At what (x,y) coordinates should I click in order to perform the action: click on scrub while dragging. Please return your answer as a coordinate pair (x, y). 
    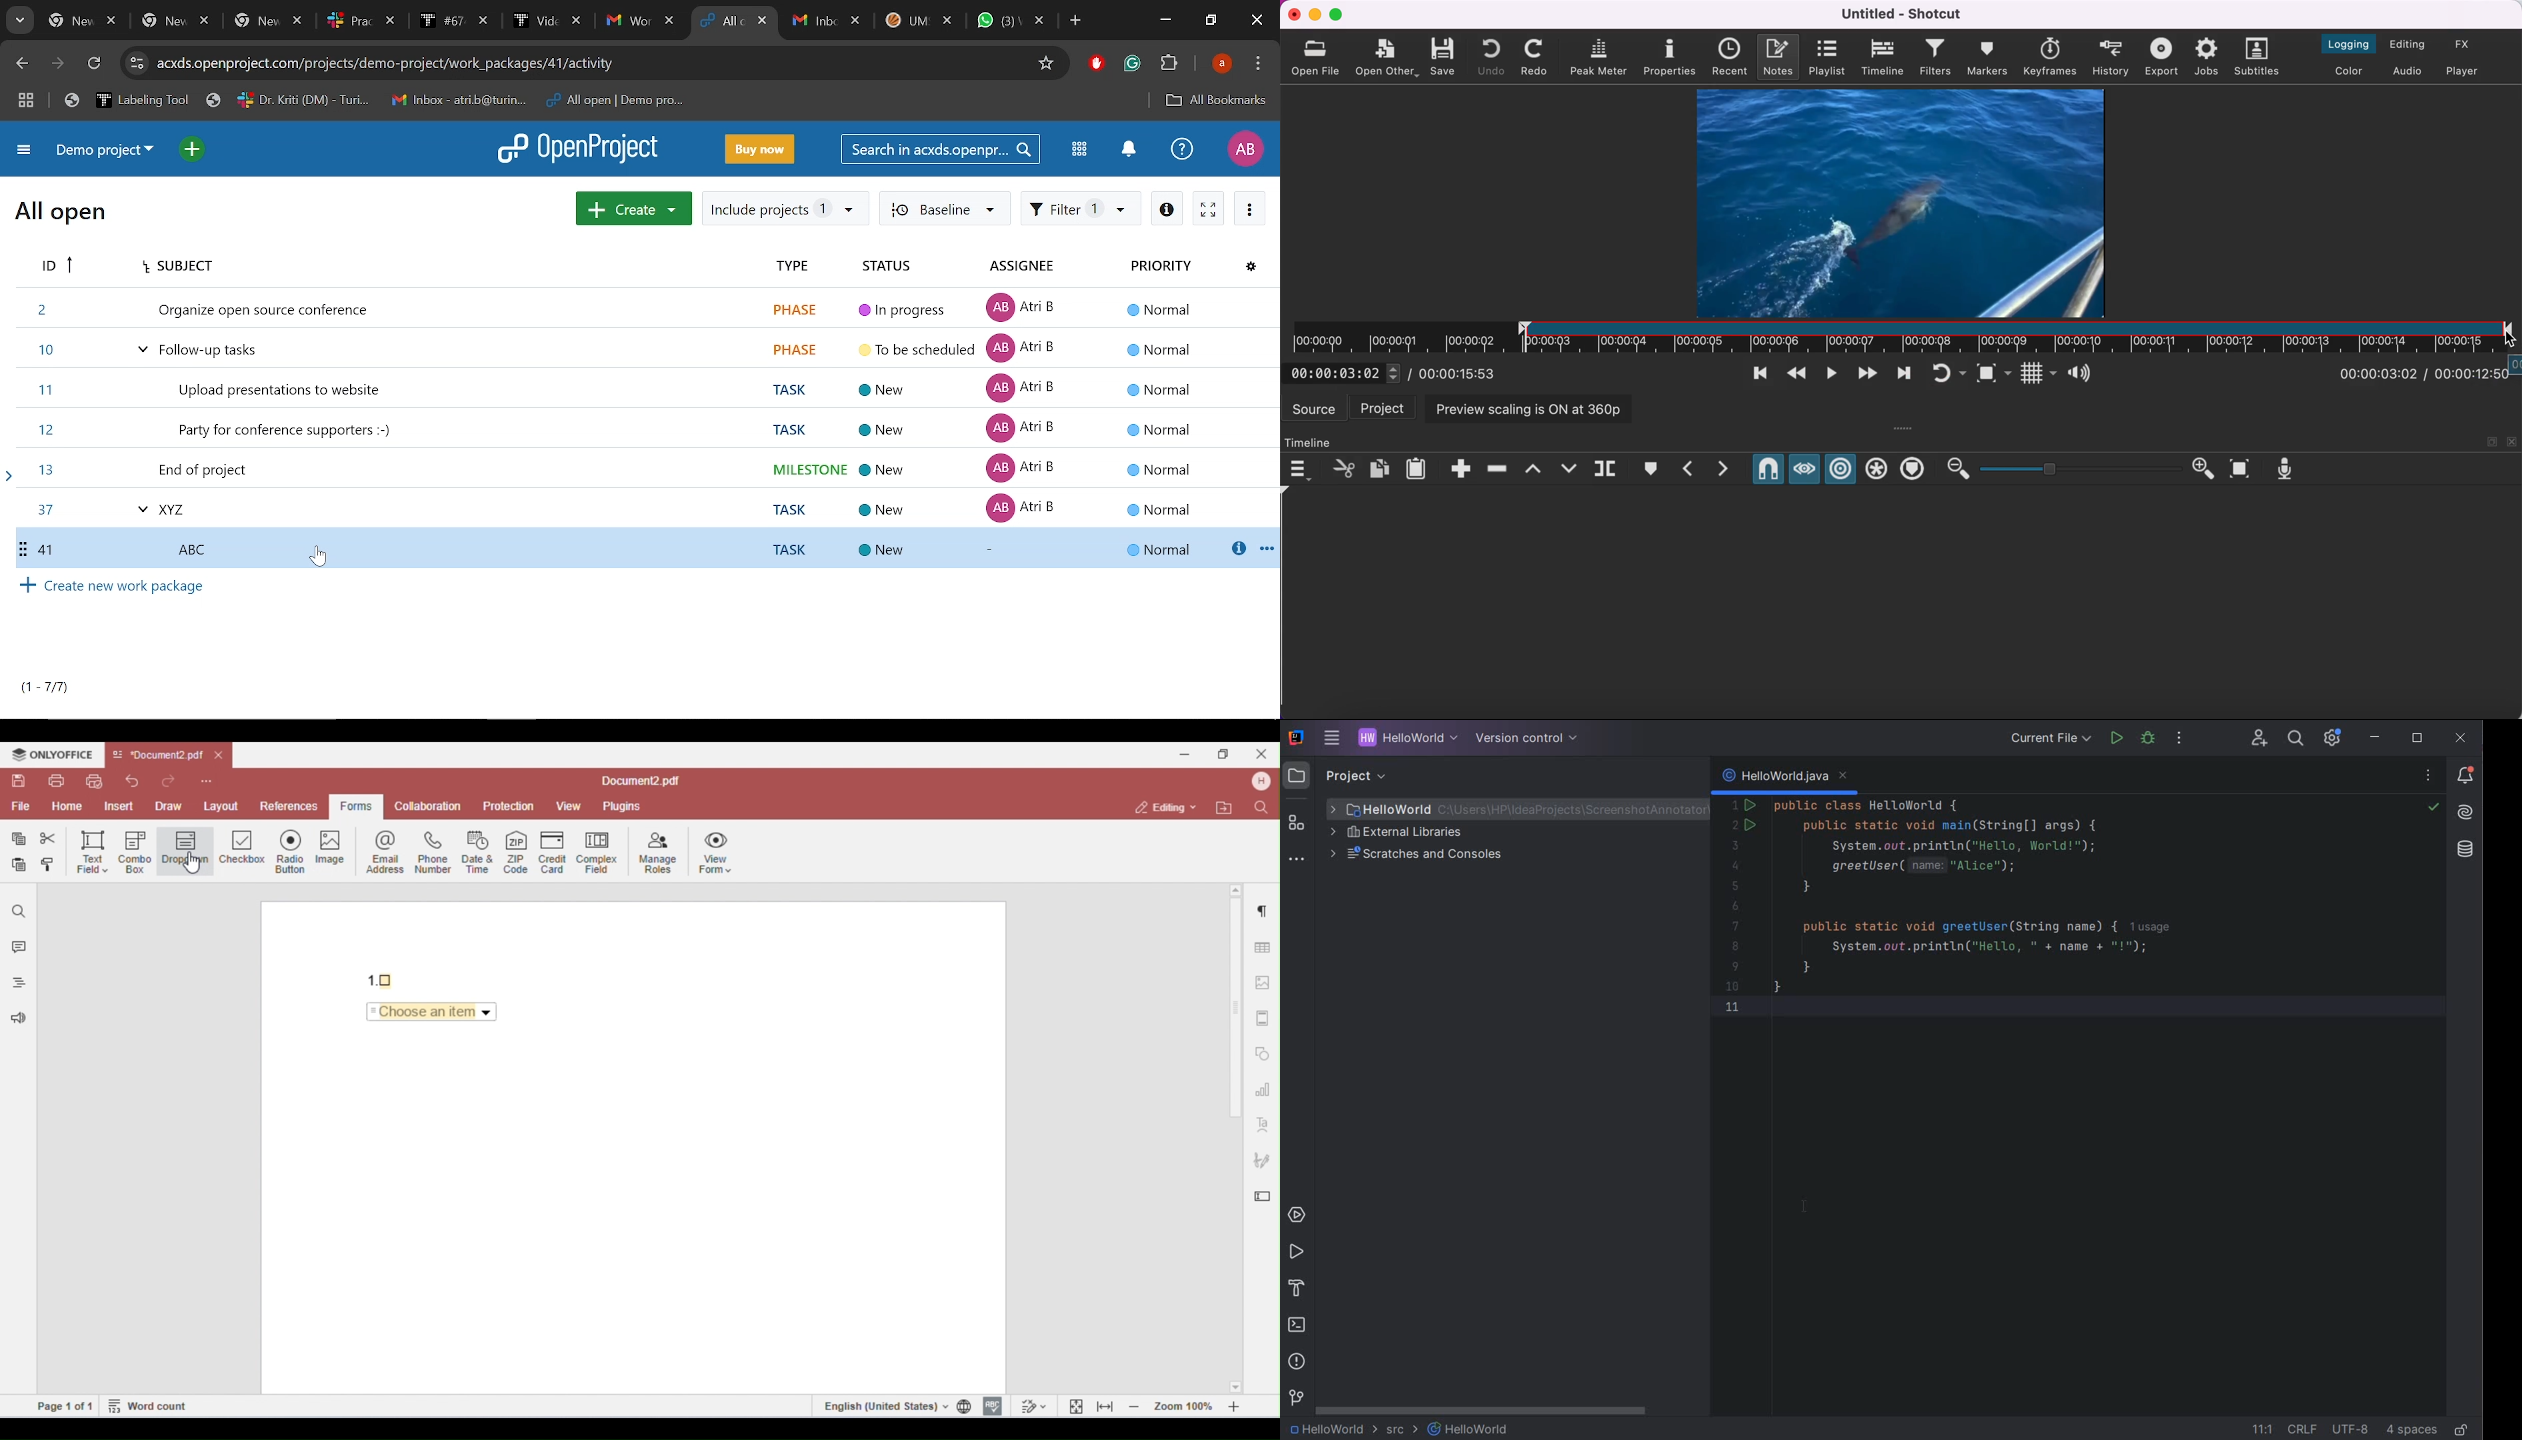
    Looking at the image, I should click on (1805, 469).